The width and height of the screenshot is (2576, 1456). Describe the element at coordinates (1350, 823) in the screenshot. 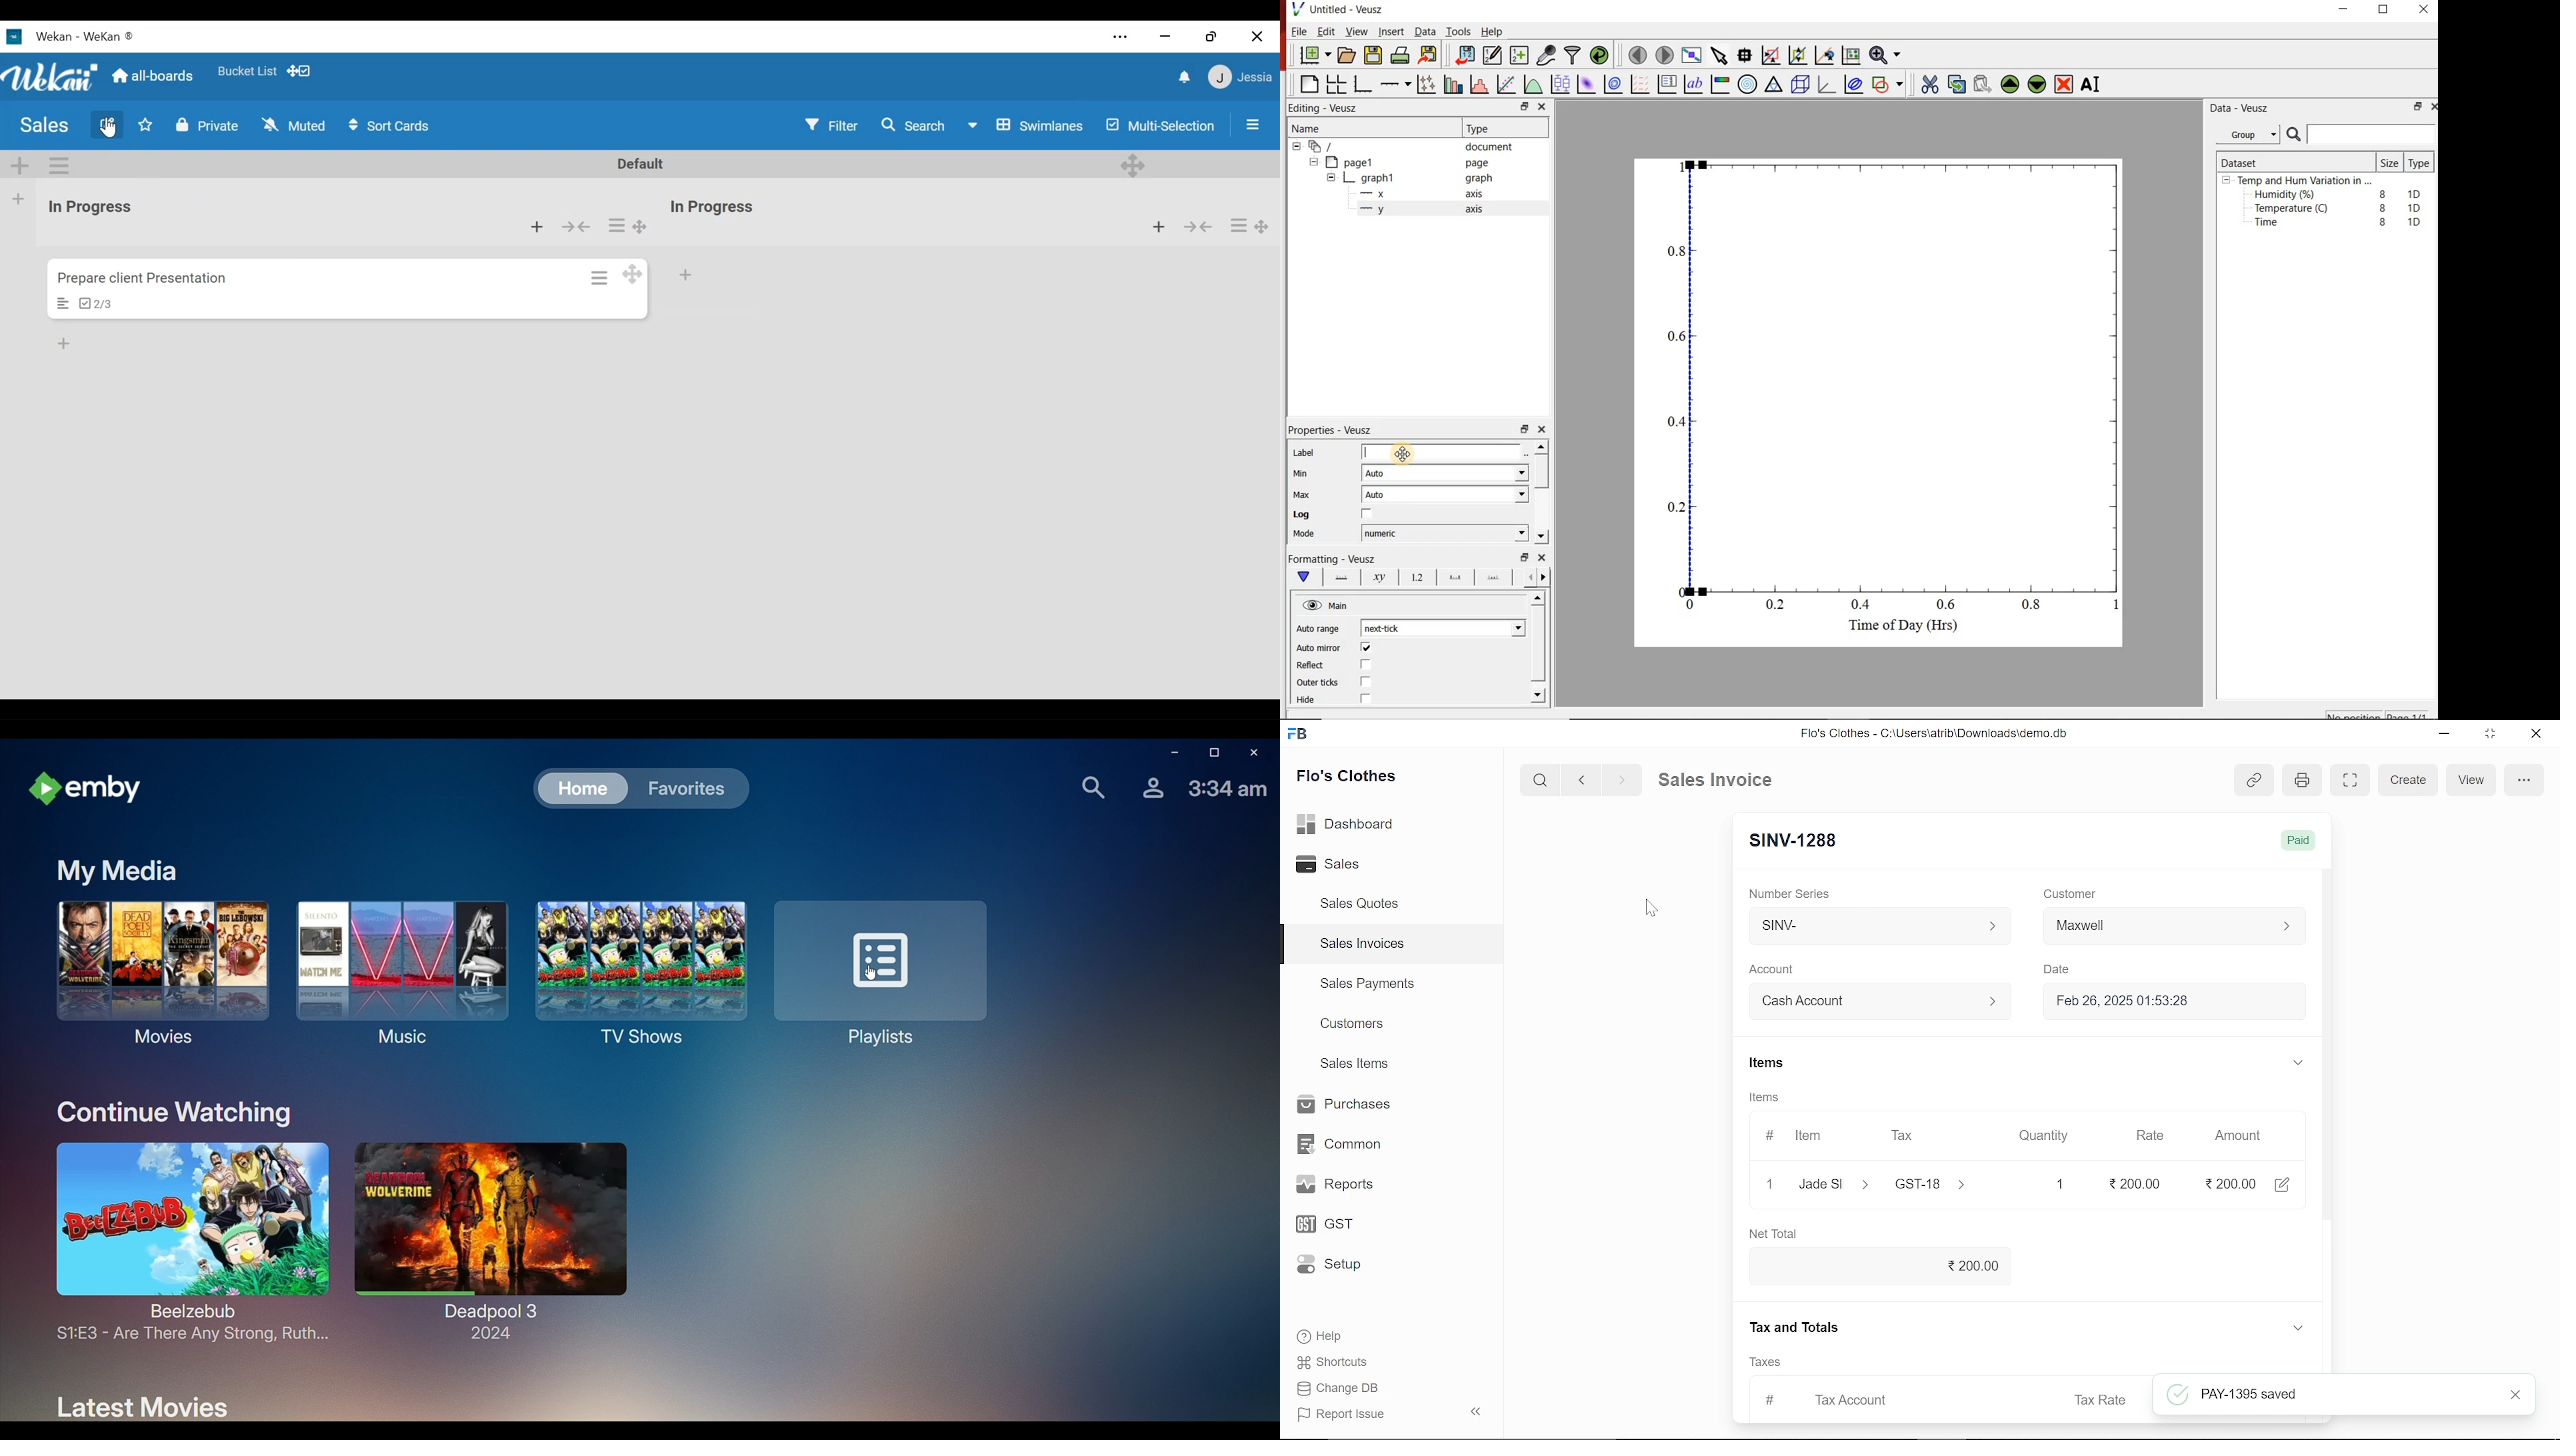

I see `Dashboard` at that location.